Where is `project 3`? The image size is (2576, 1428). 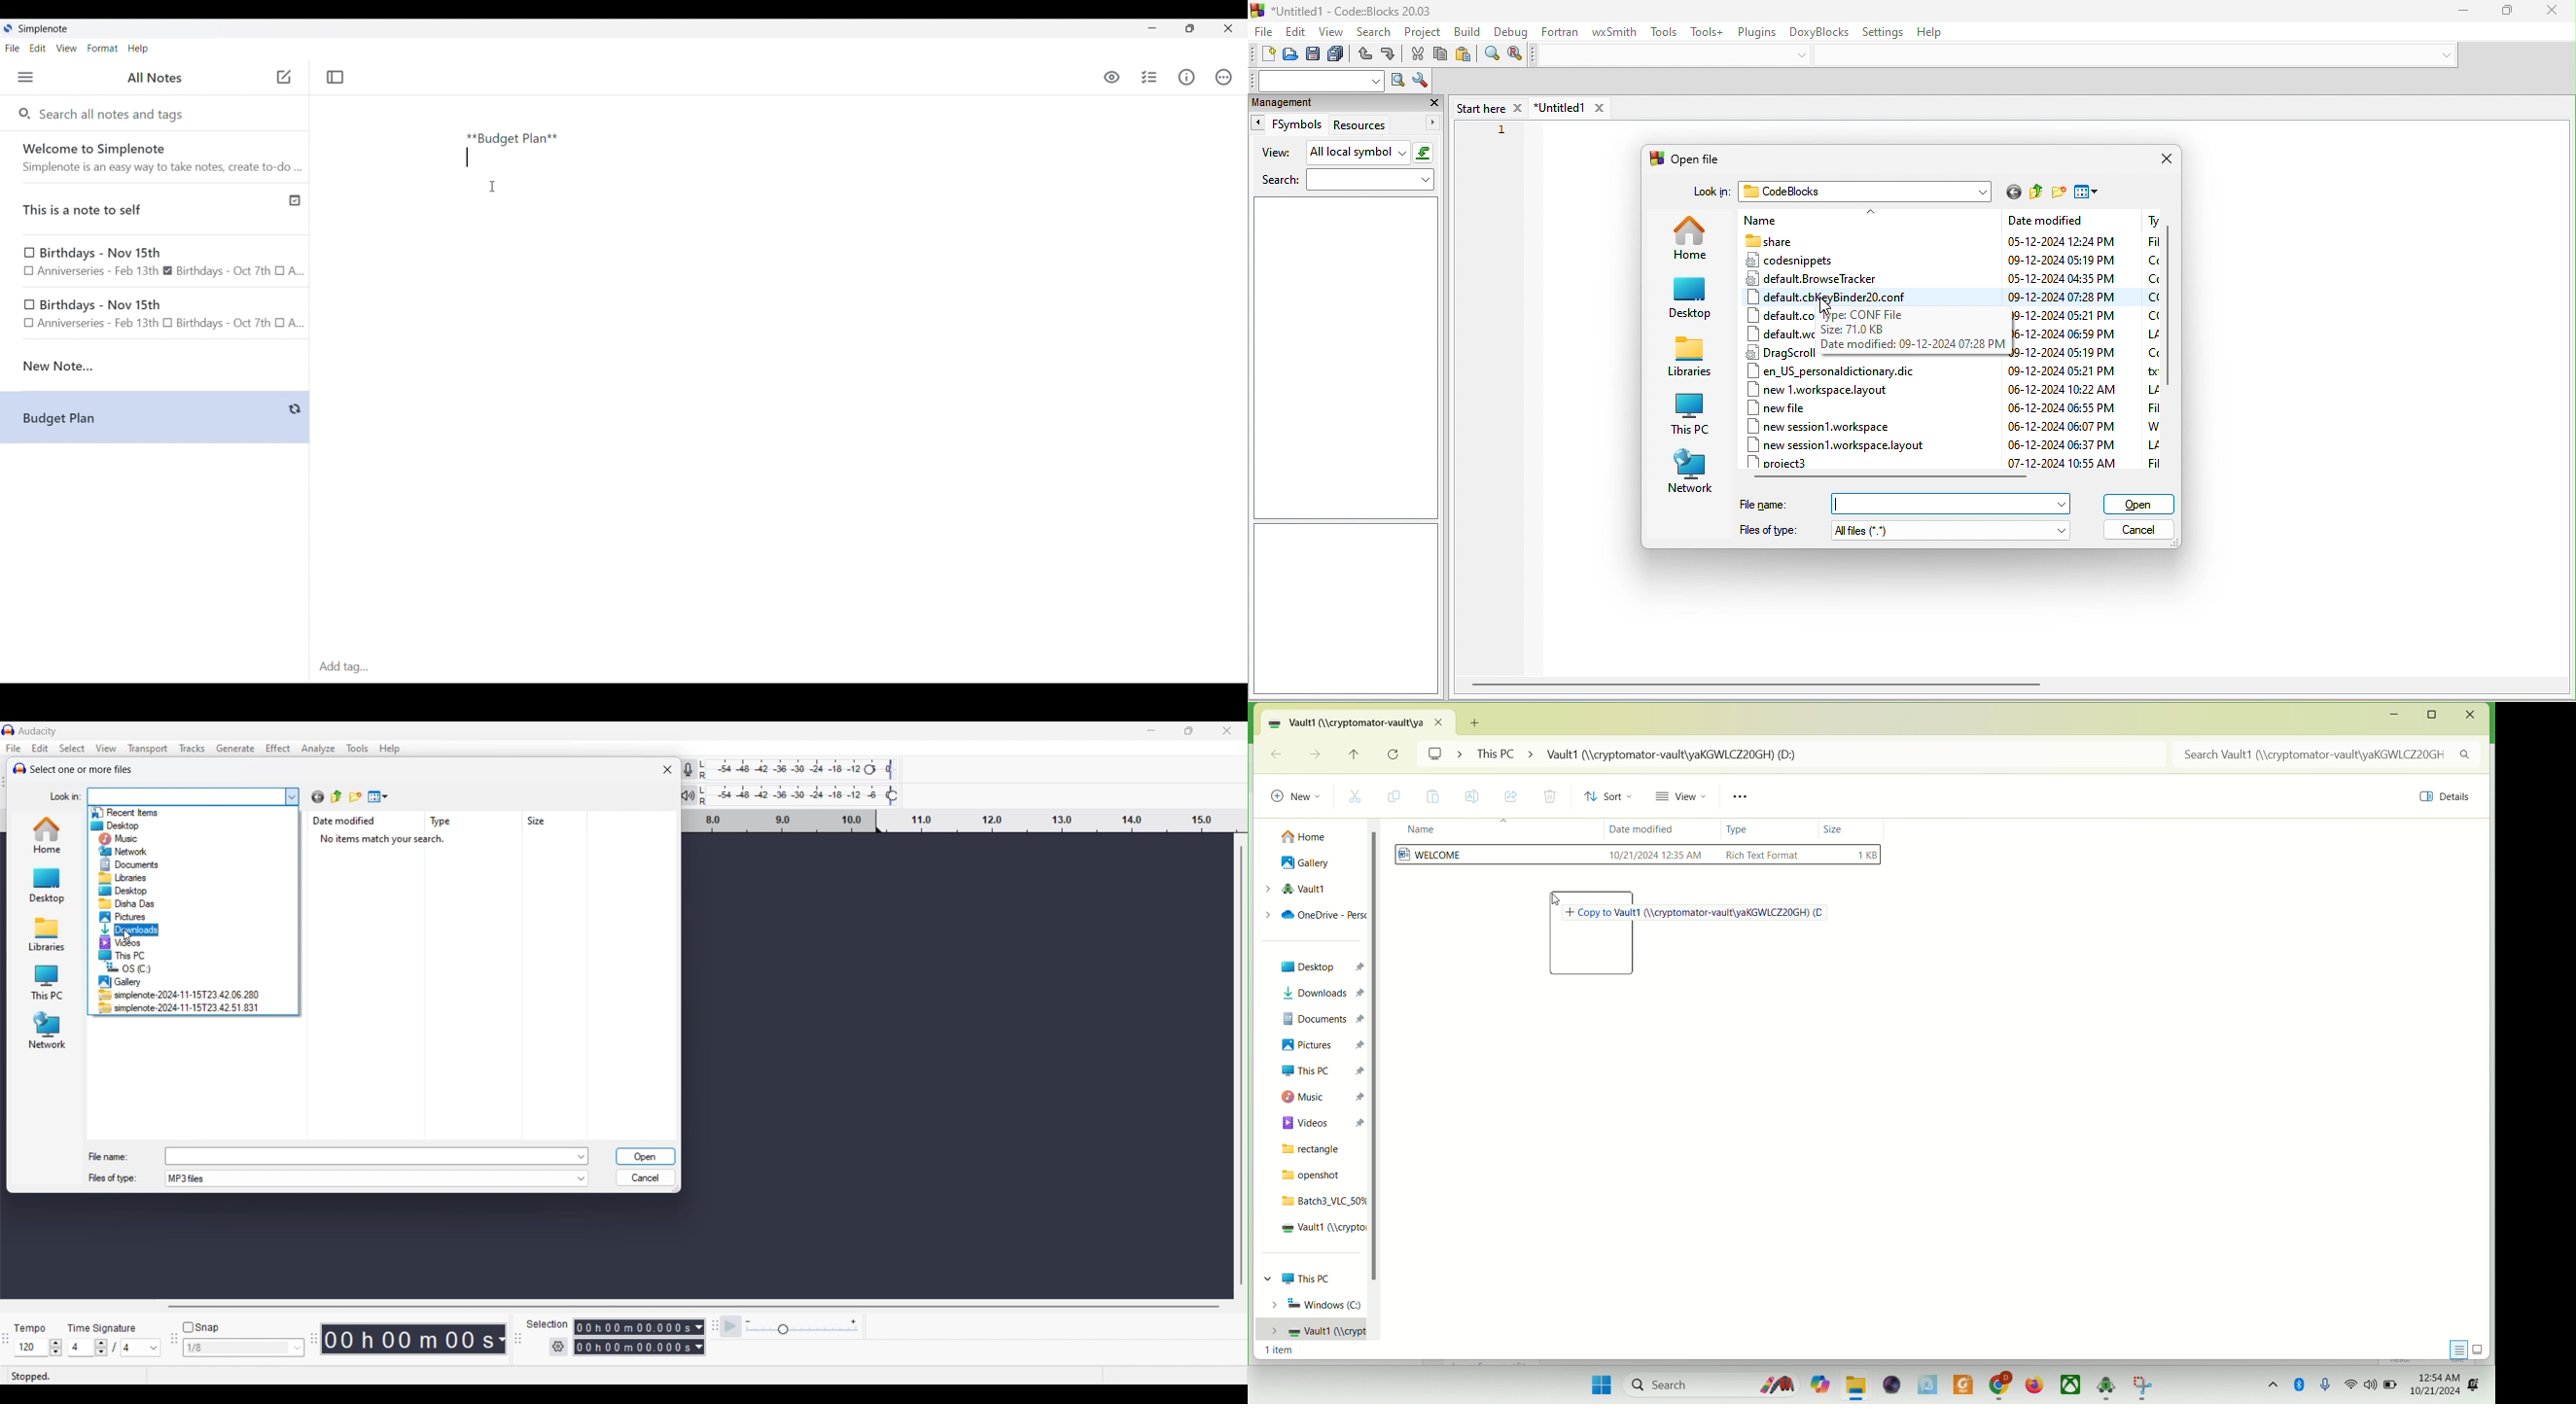
project 3 is located at coordinates (1793, 463).